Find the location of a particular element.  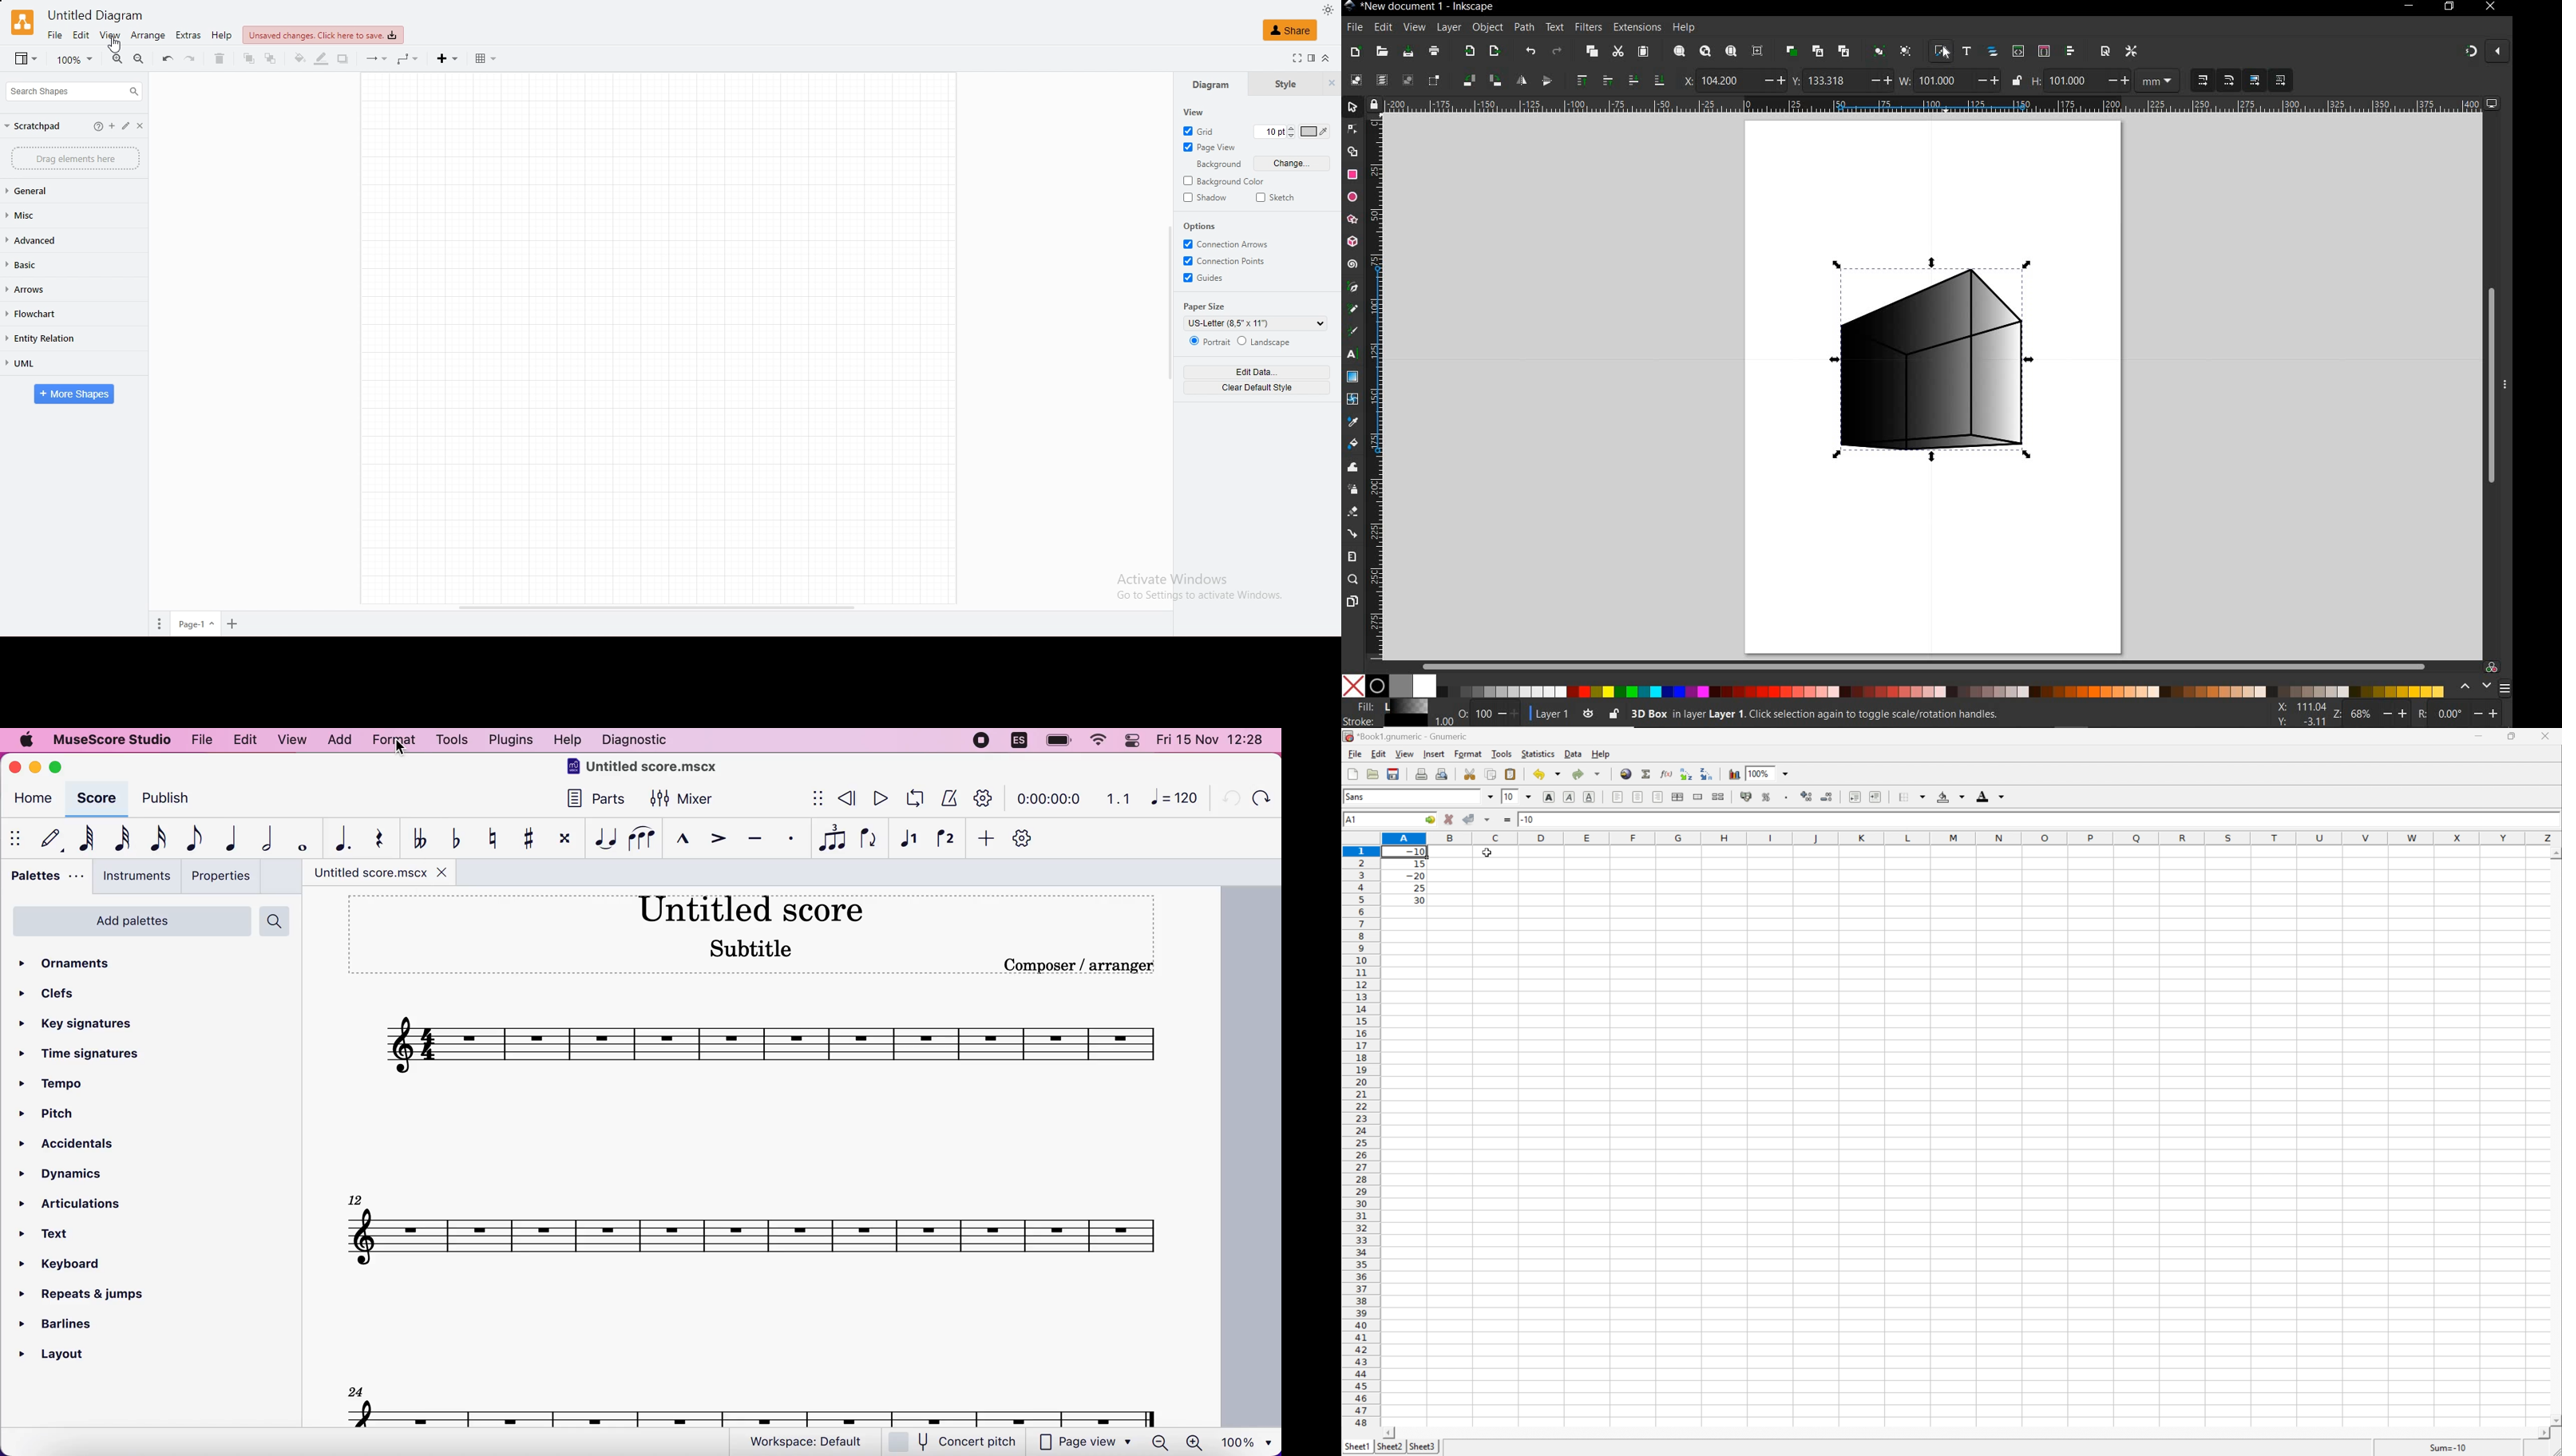

review is located at coordinates (848, 799).